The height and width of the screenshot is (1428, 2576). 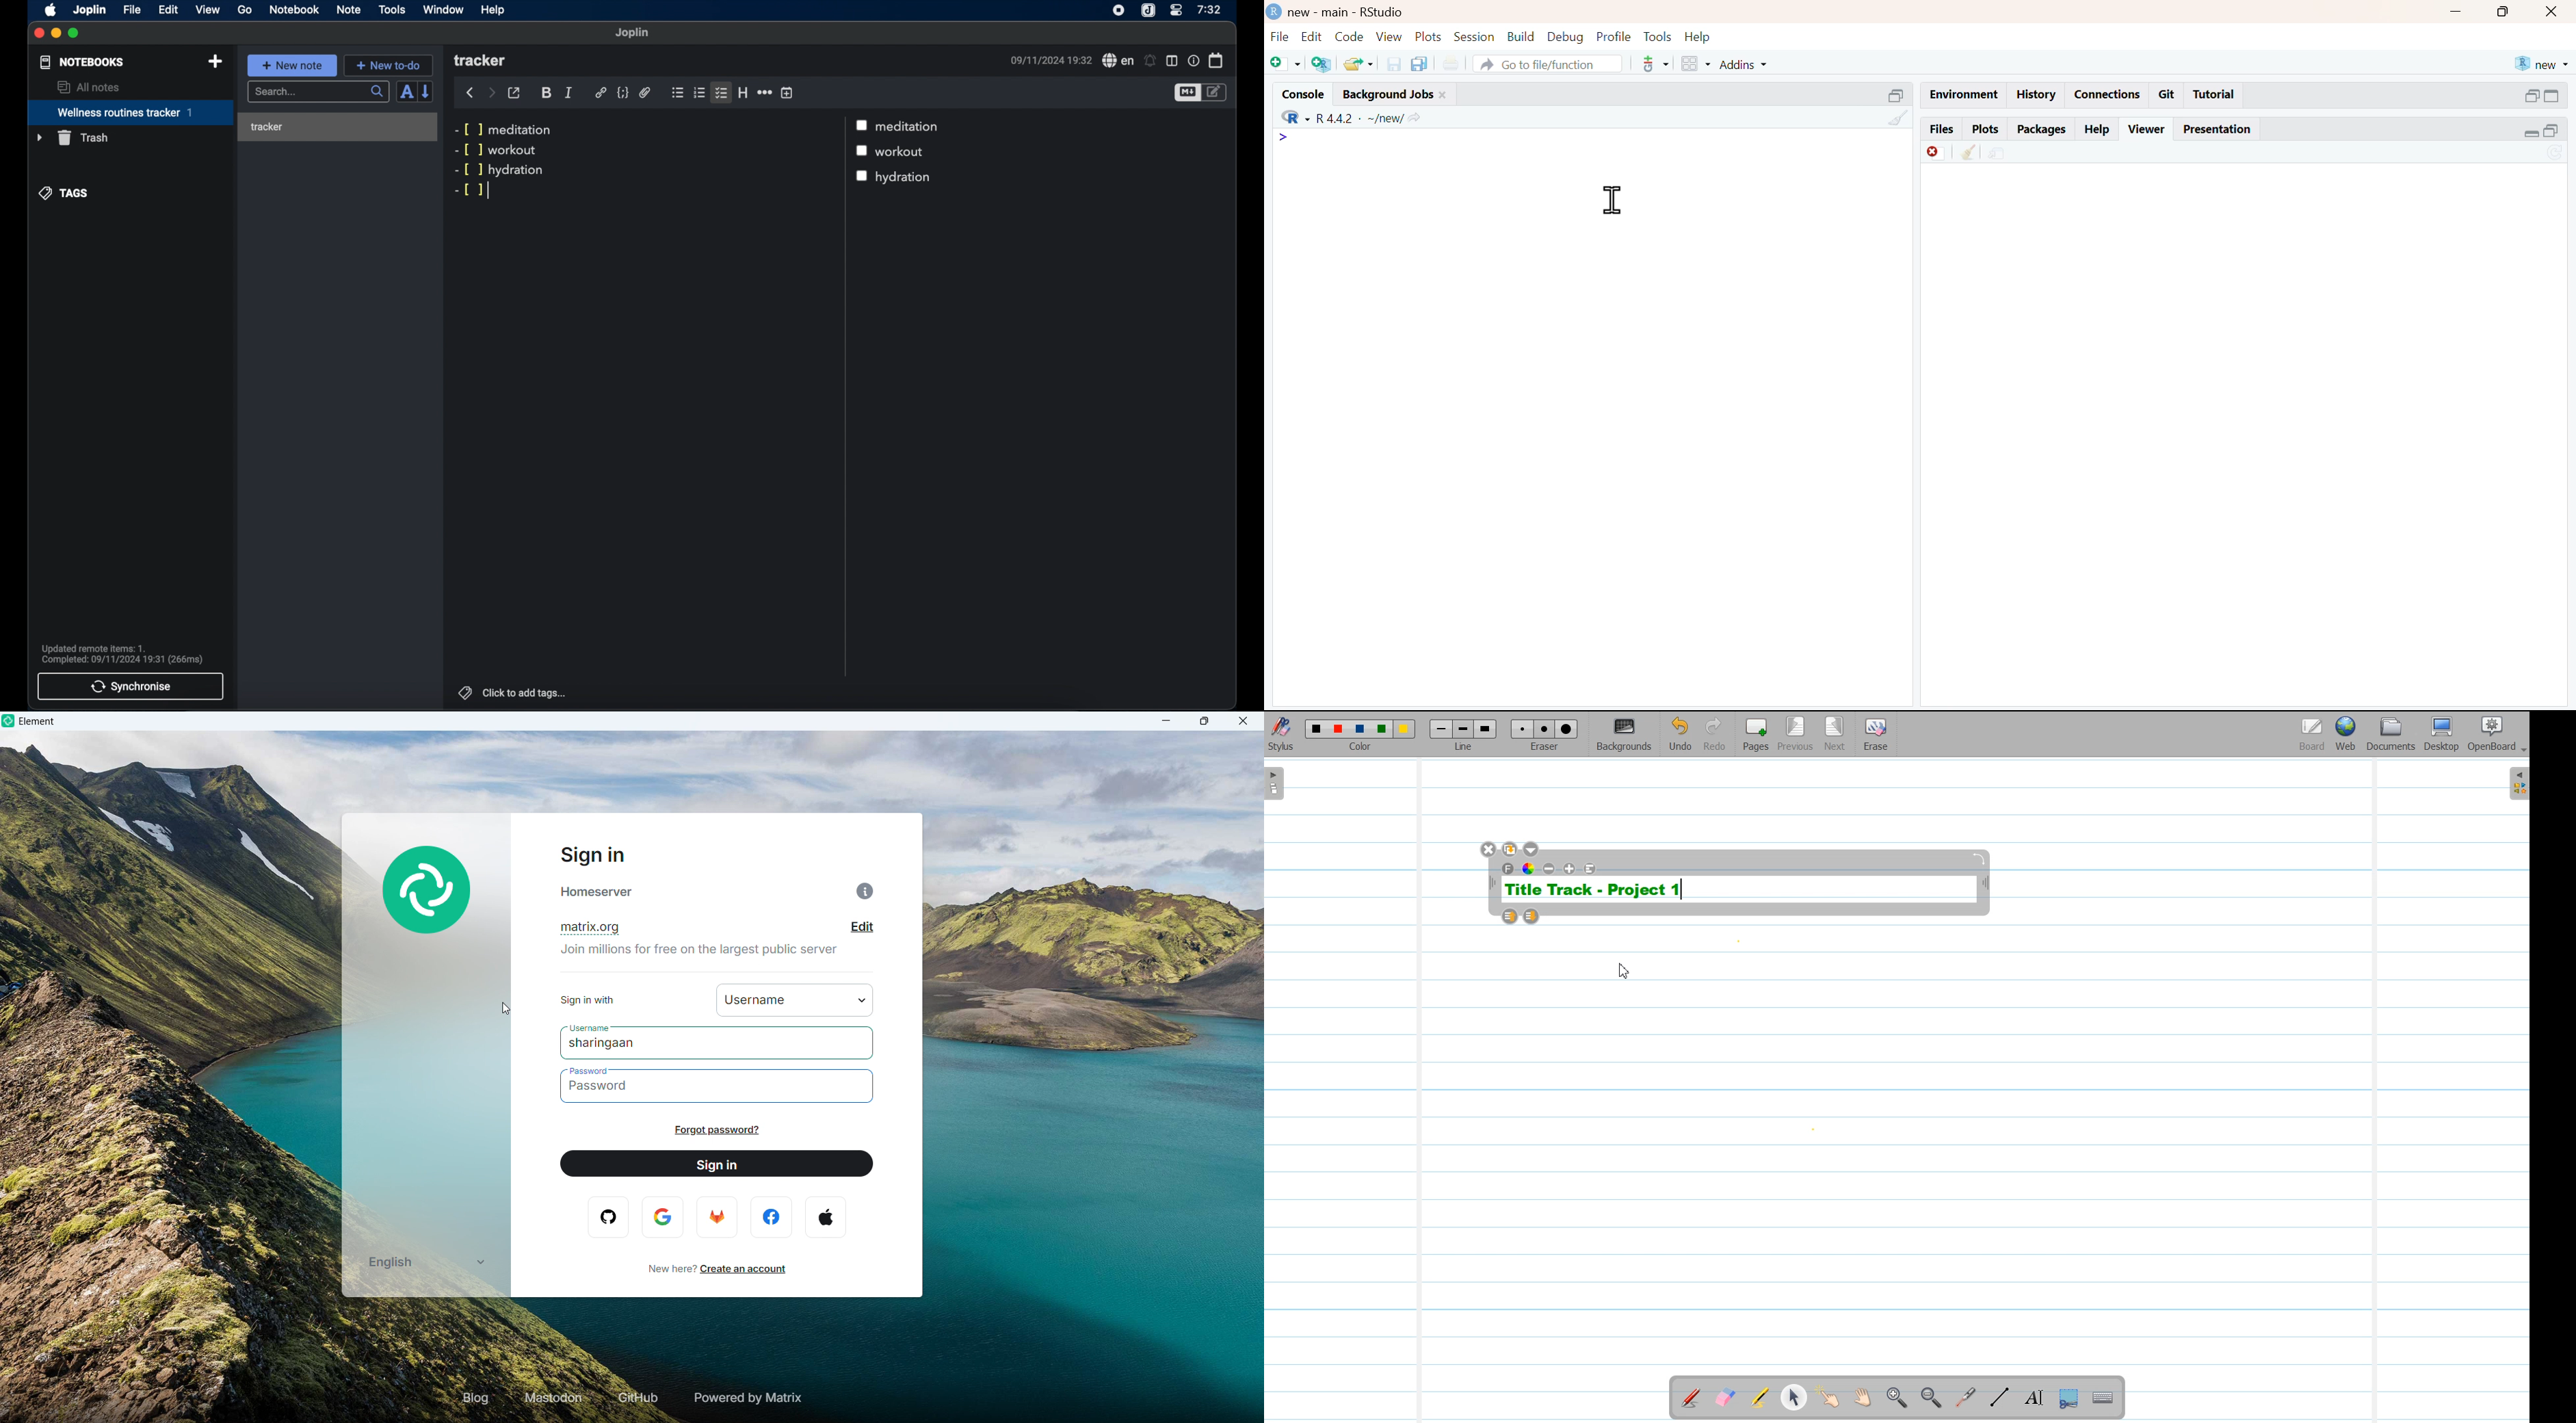 I want to click on username, so click(x=586, y=1026).